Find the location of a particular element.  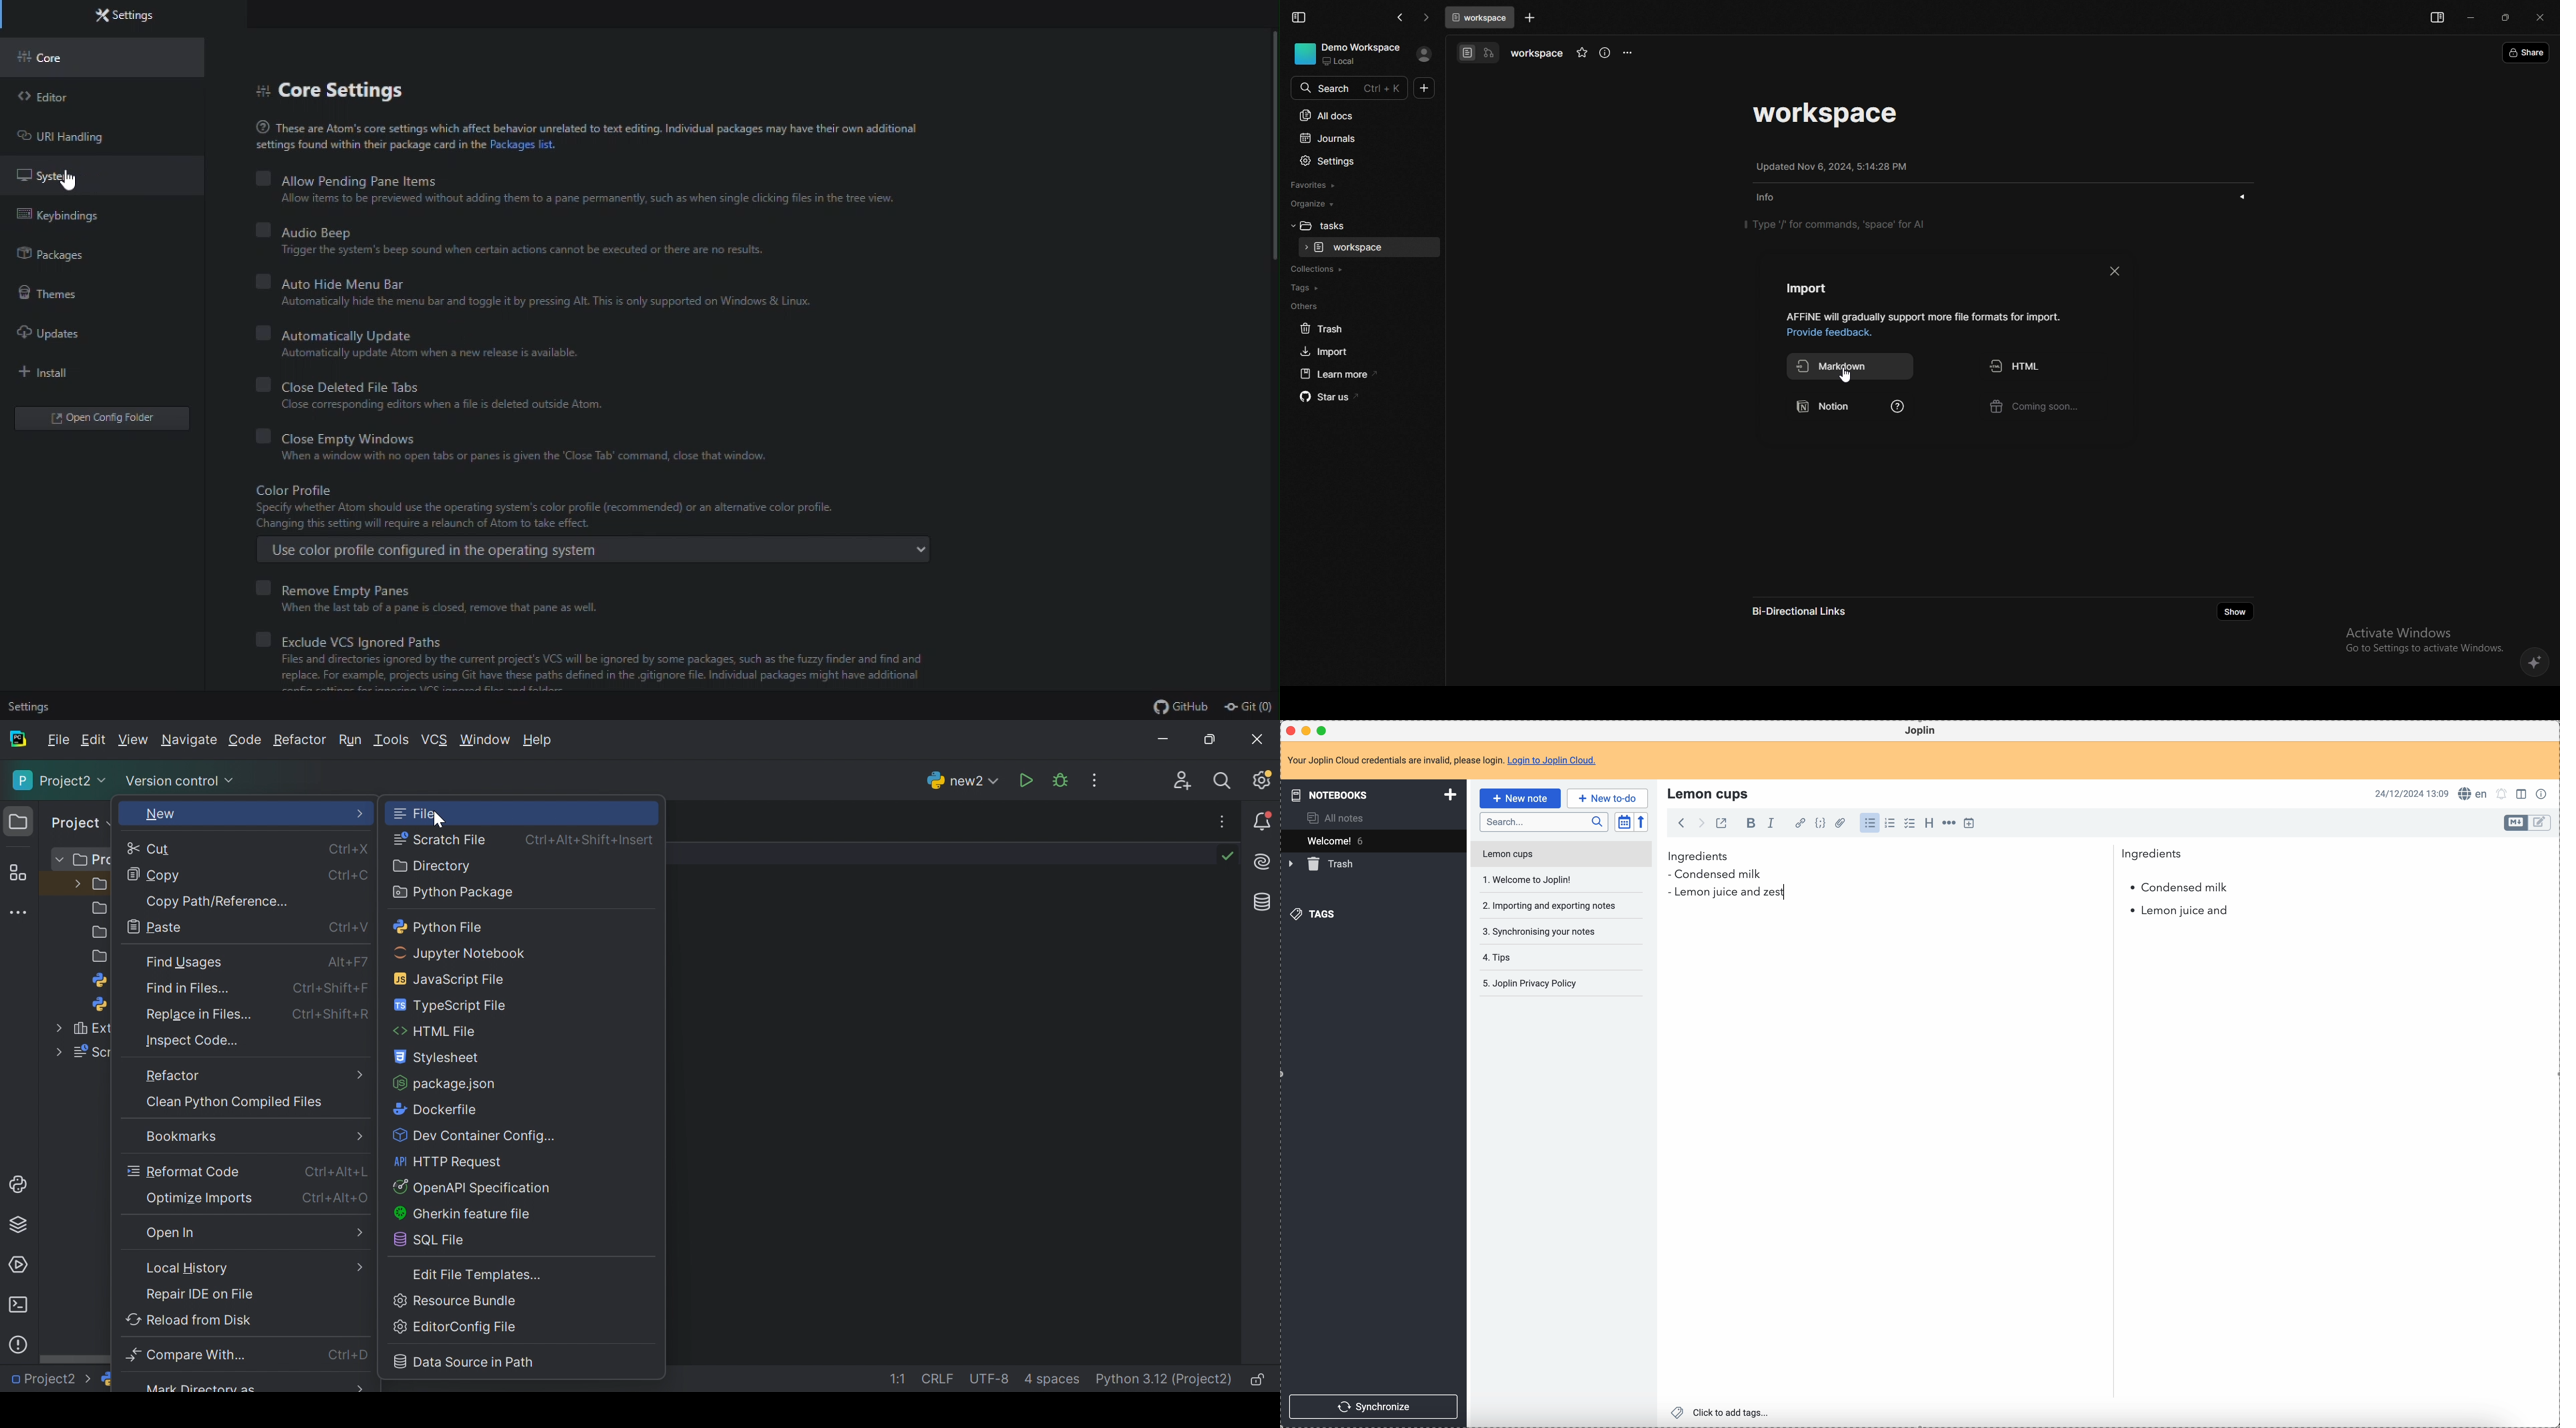

others is located at coordinates (1355, 307).